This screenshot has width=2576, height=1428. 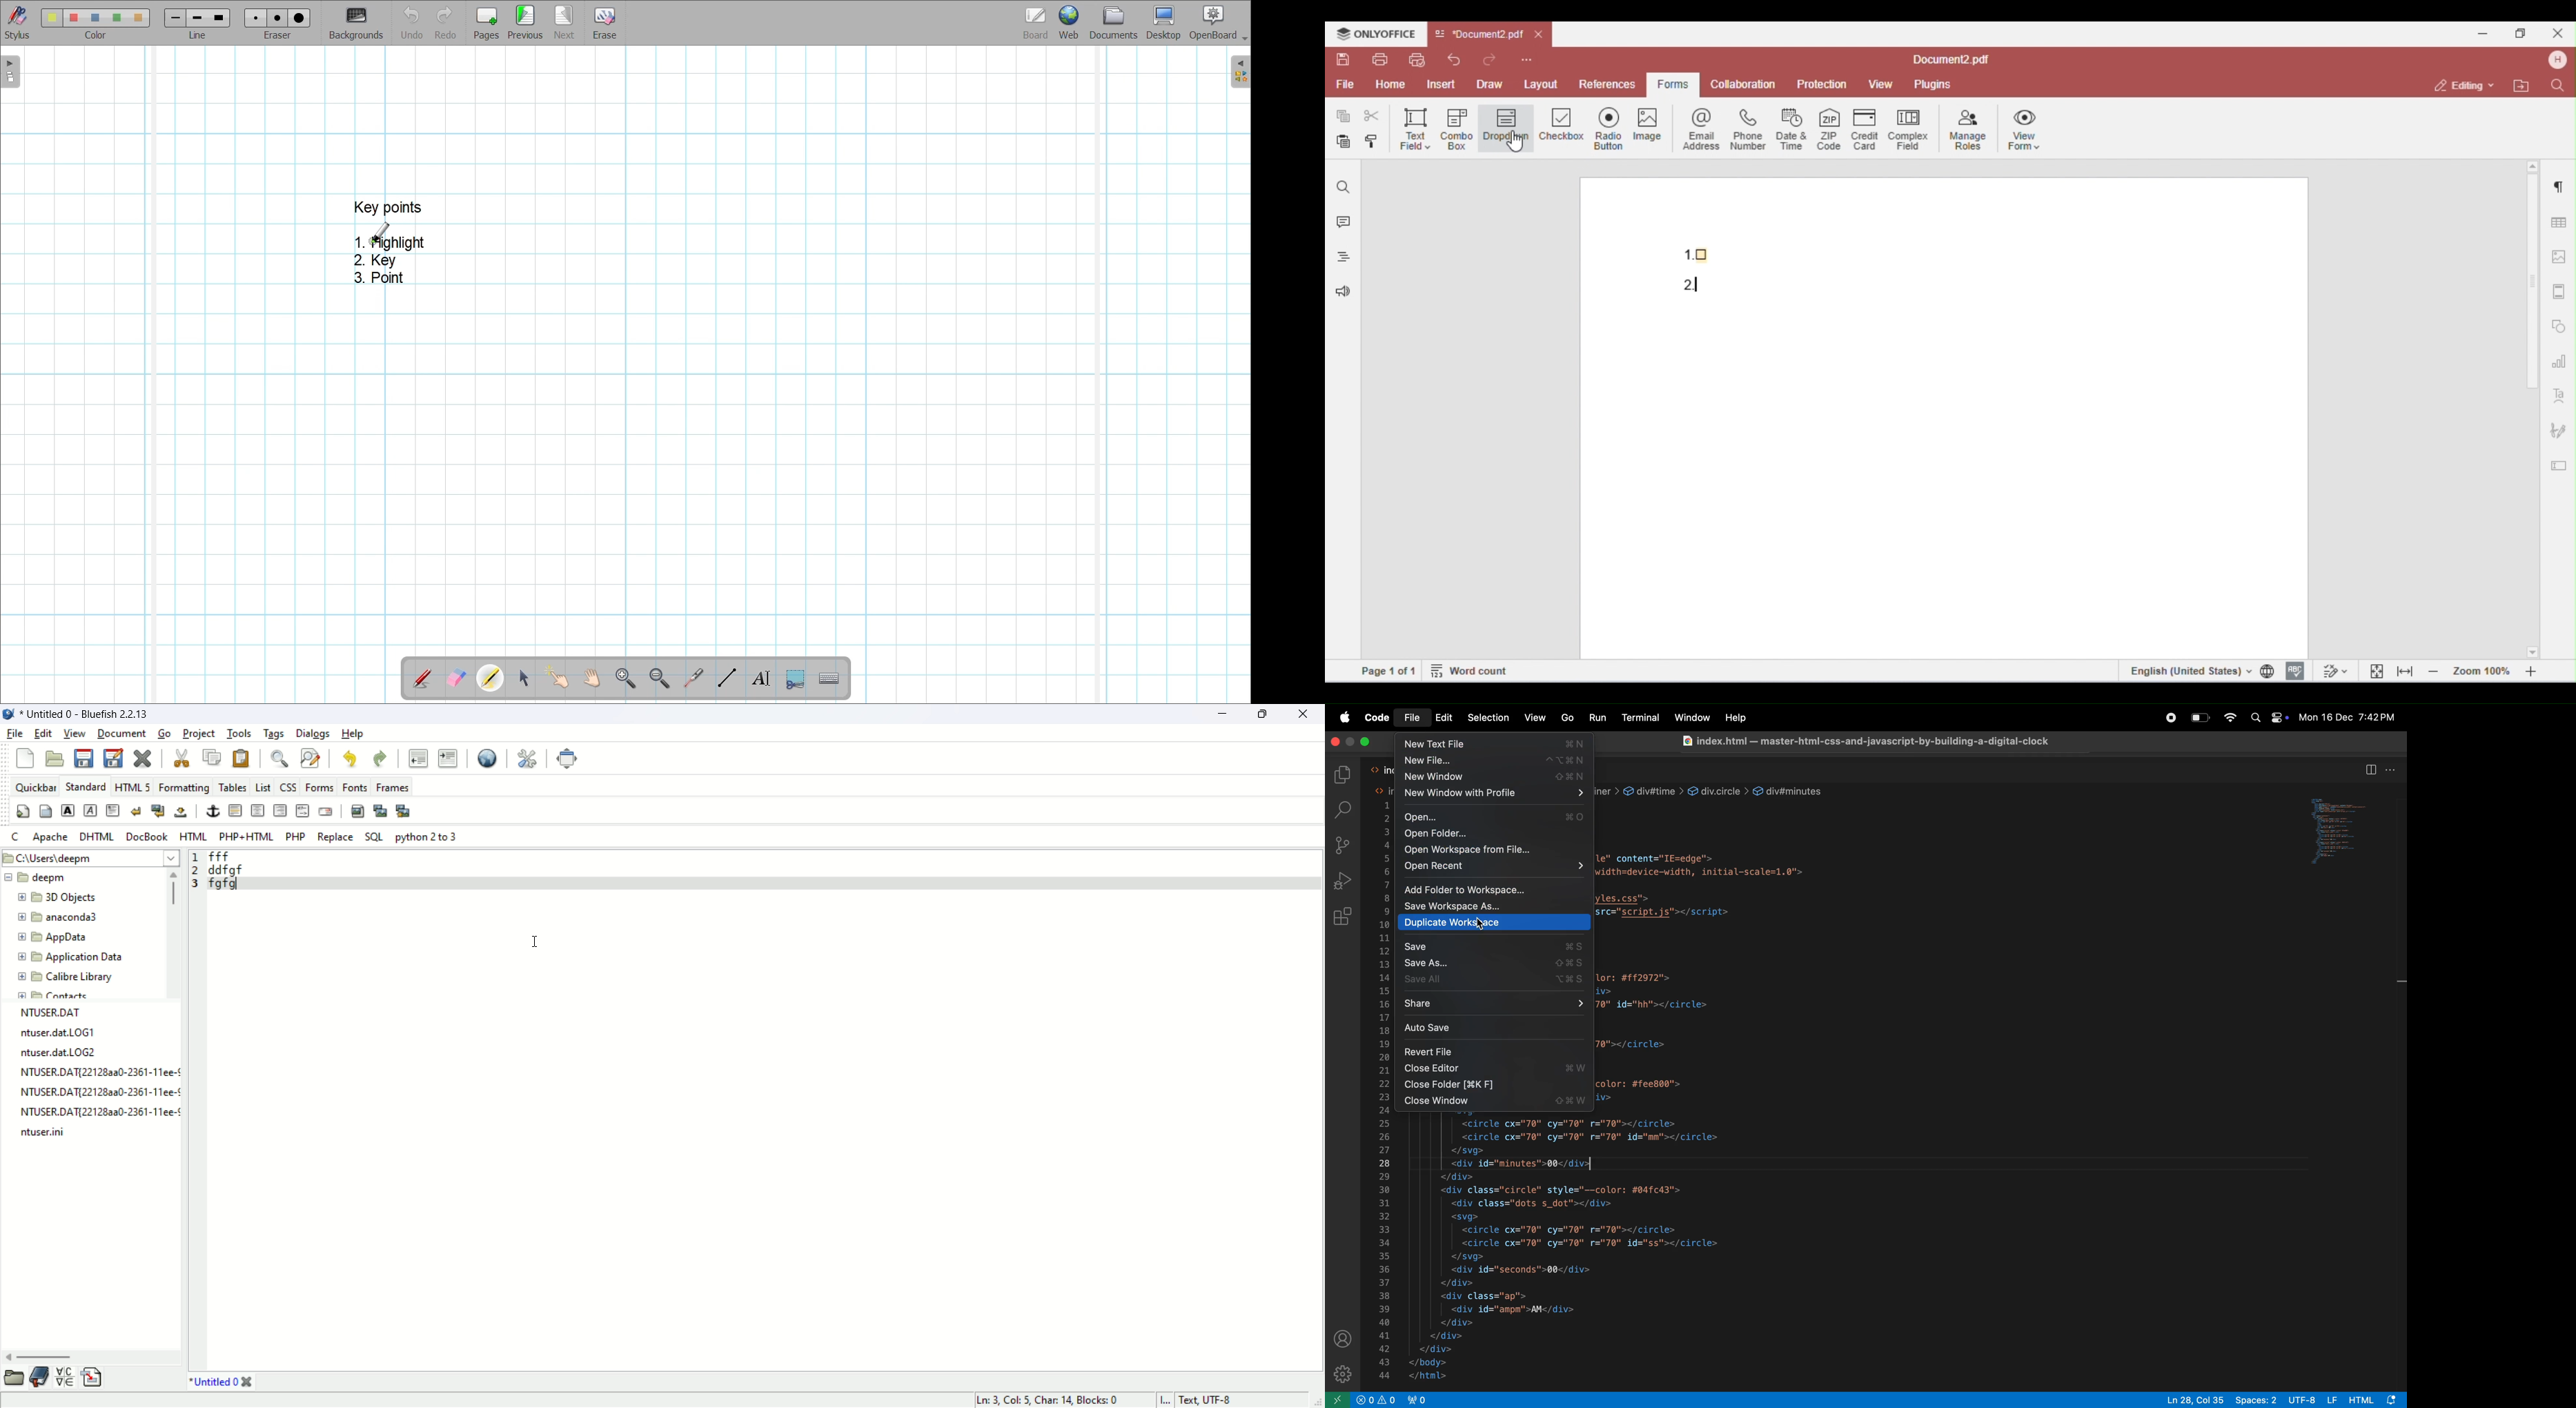 What do you see at coordinates (1492, 834) in the screenshot?
I see `open folder` at bounding box center [1492, 834].